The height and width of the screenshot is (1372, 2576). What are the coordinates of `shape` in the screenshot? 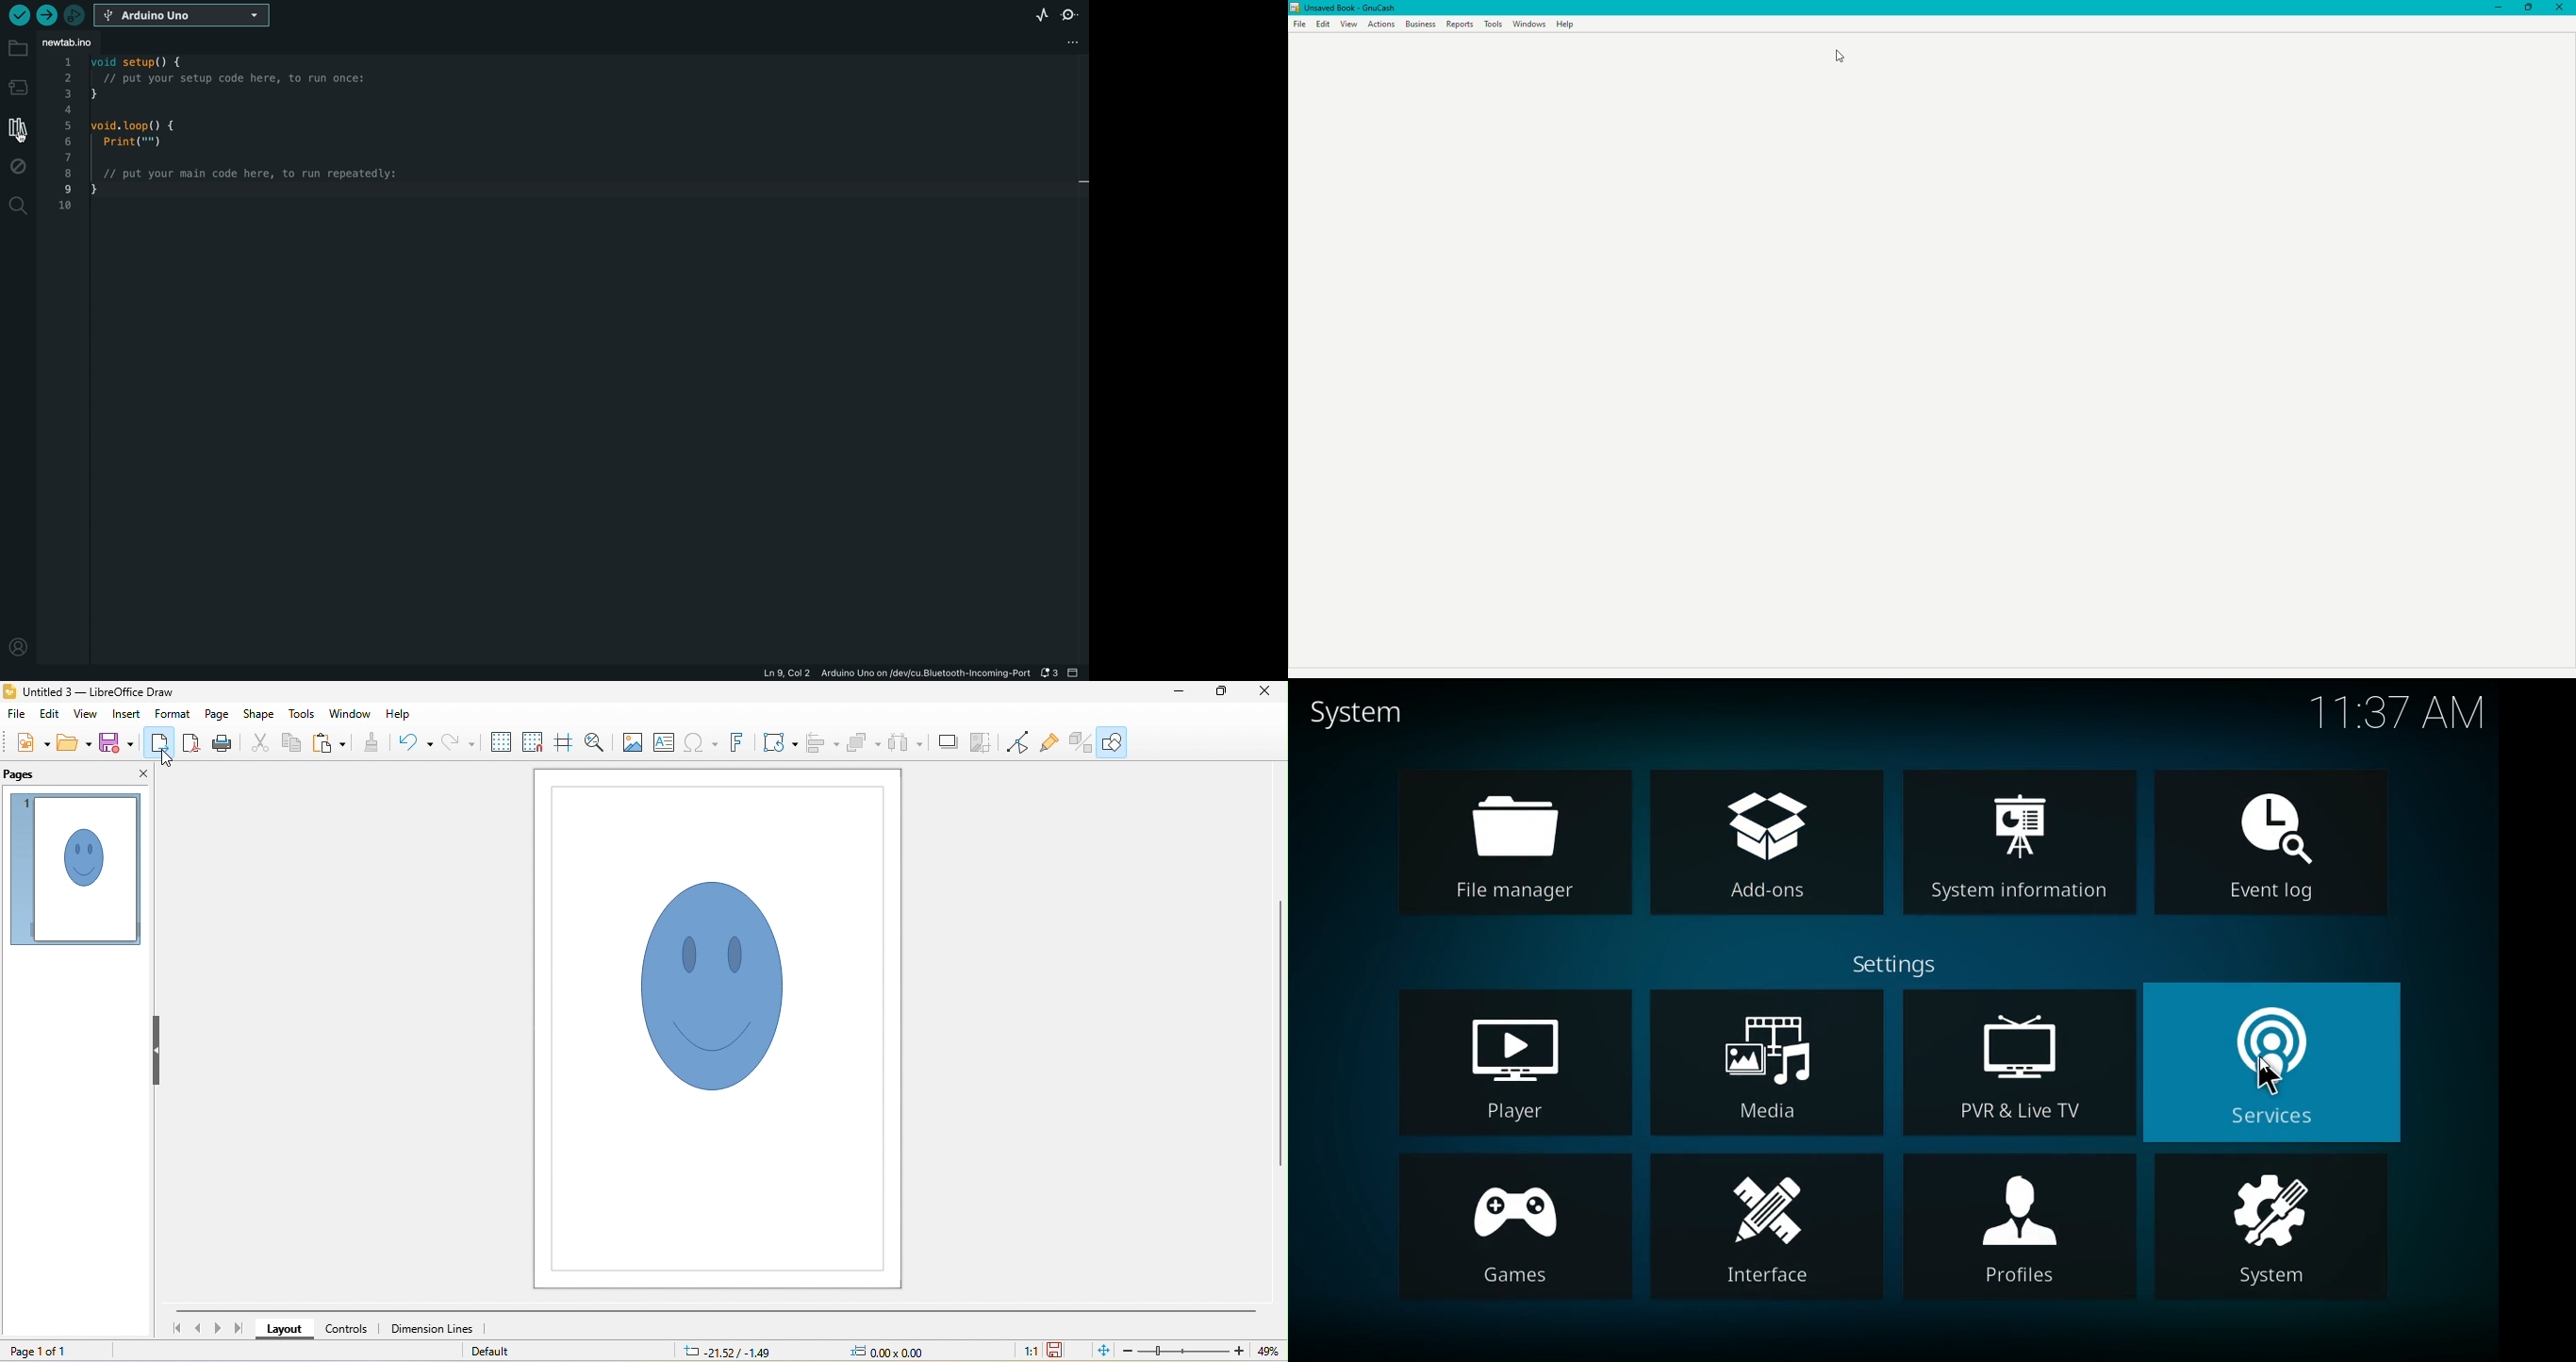 It's located at (257, 715).